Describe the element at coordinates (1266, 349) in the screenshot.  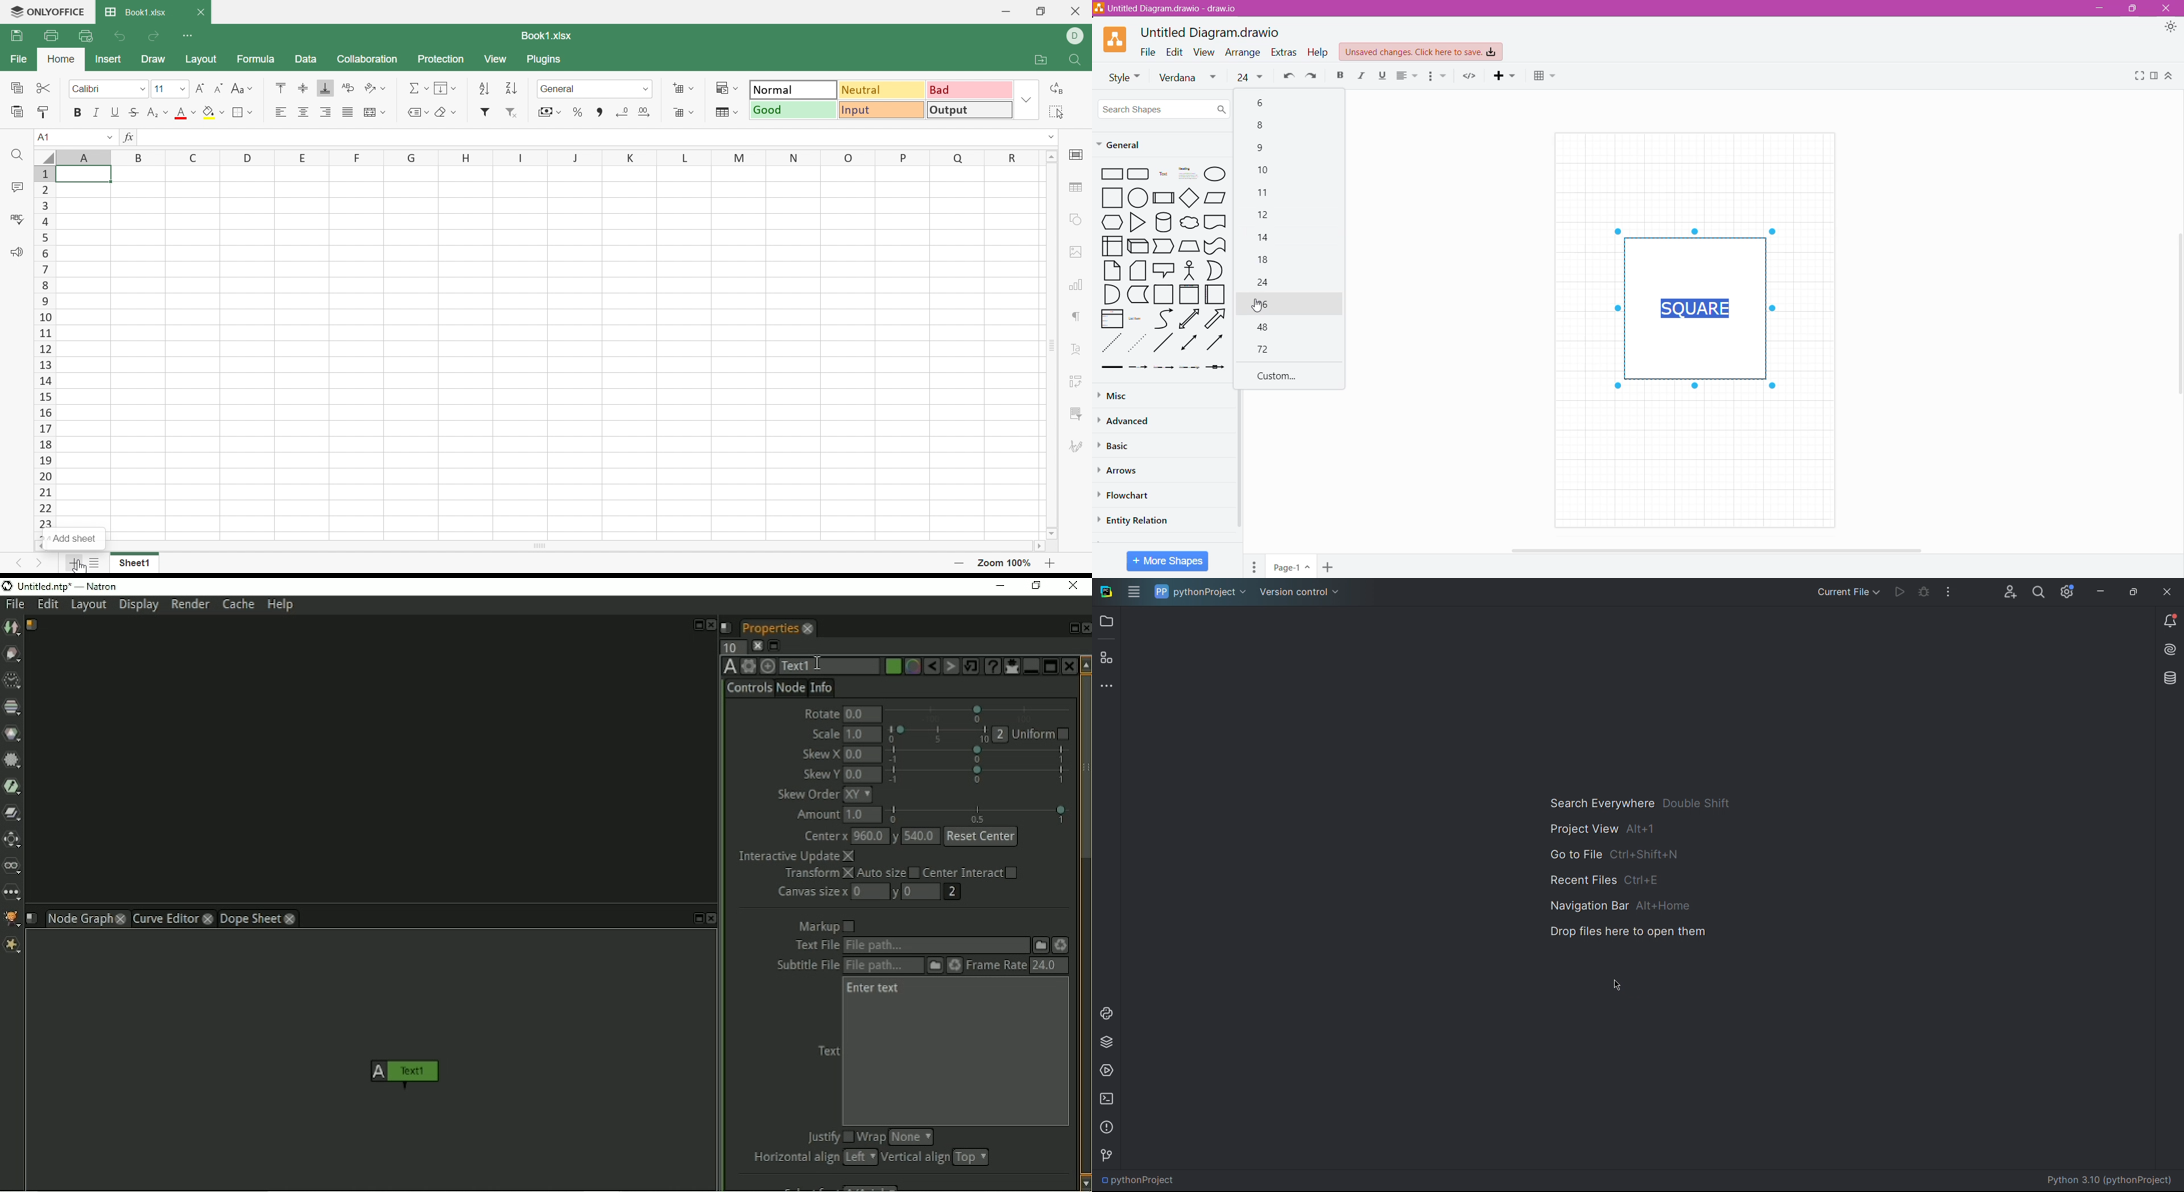
I see `72` at that location.